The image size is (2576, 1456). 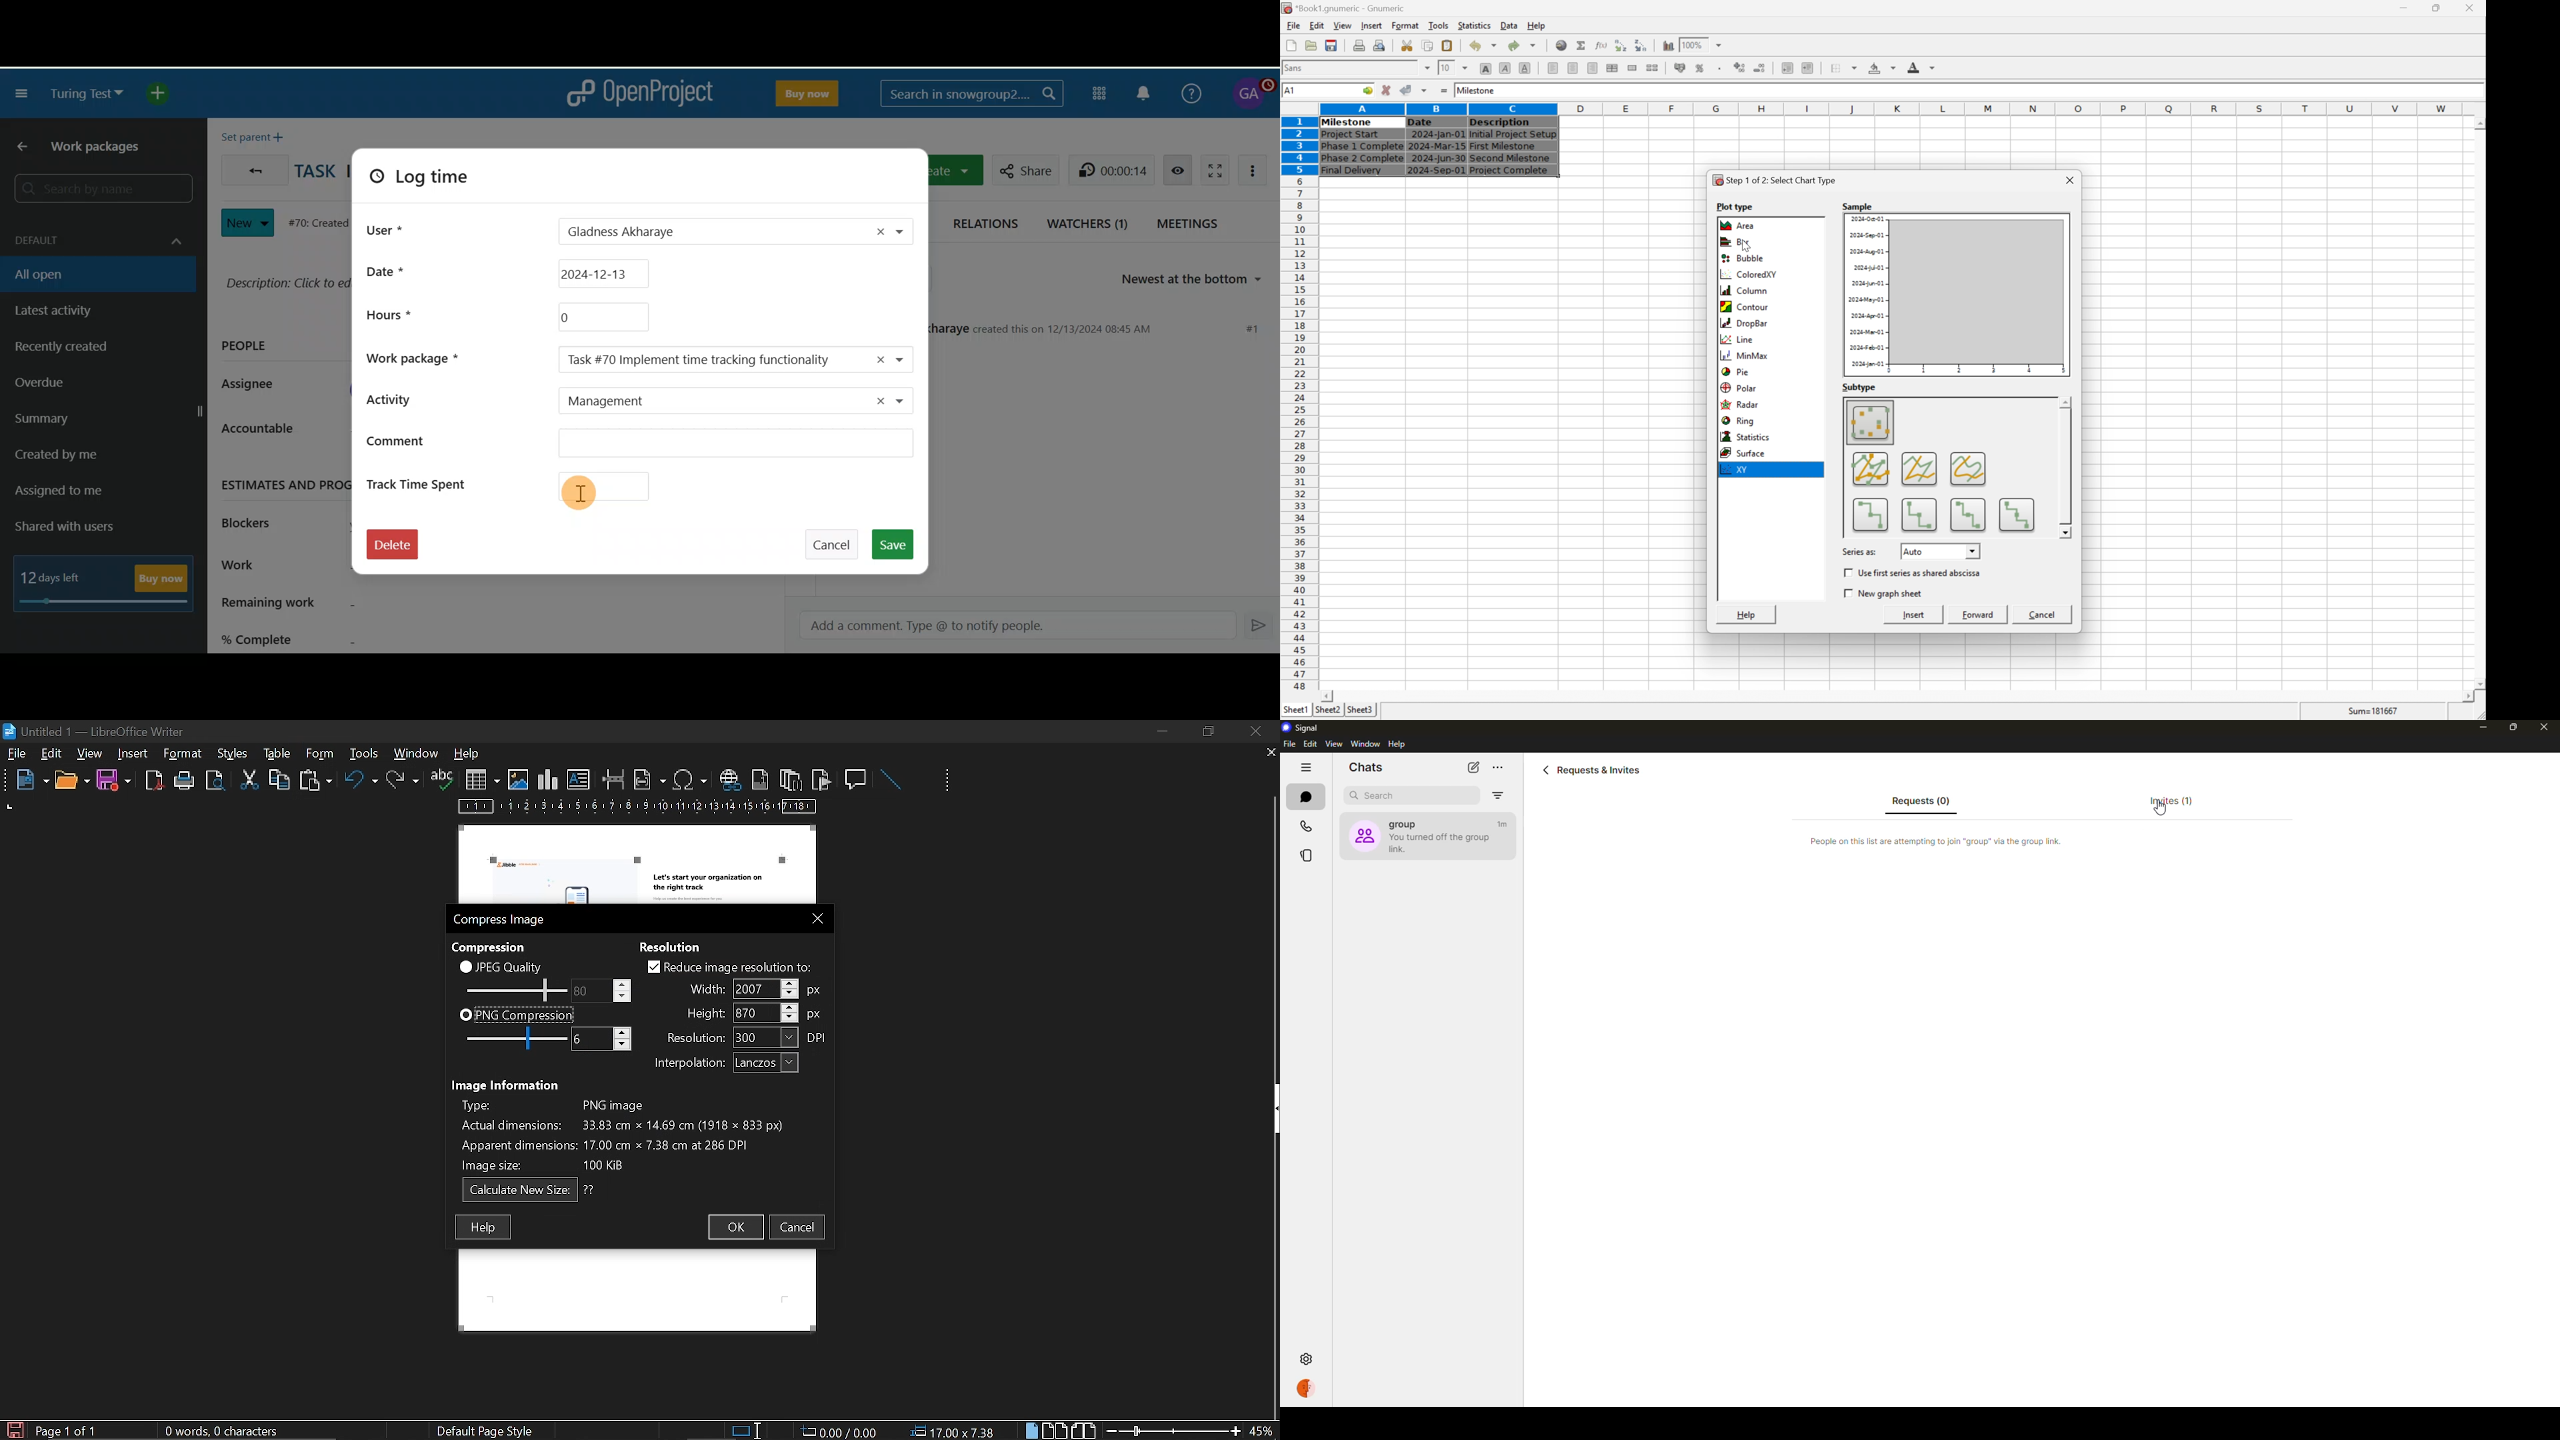 What do you see at coordinates (134, 754) in the screenshot?
I see `insert` at bounding box center [134, 754].